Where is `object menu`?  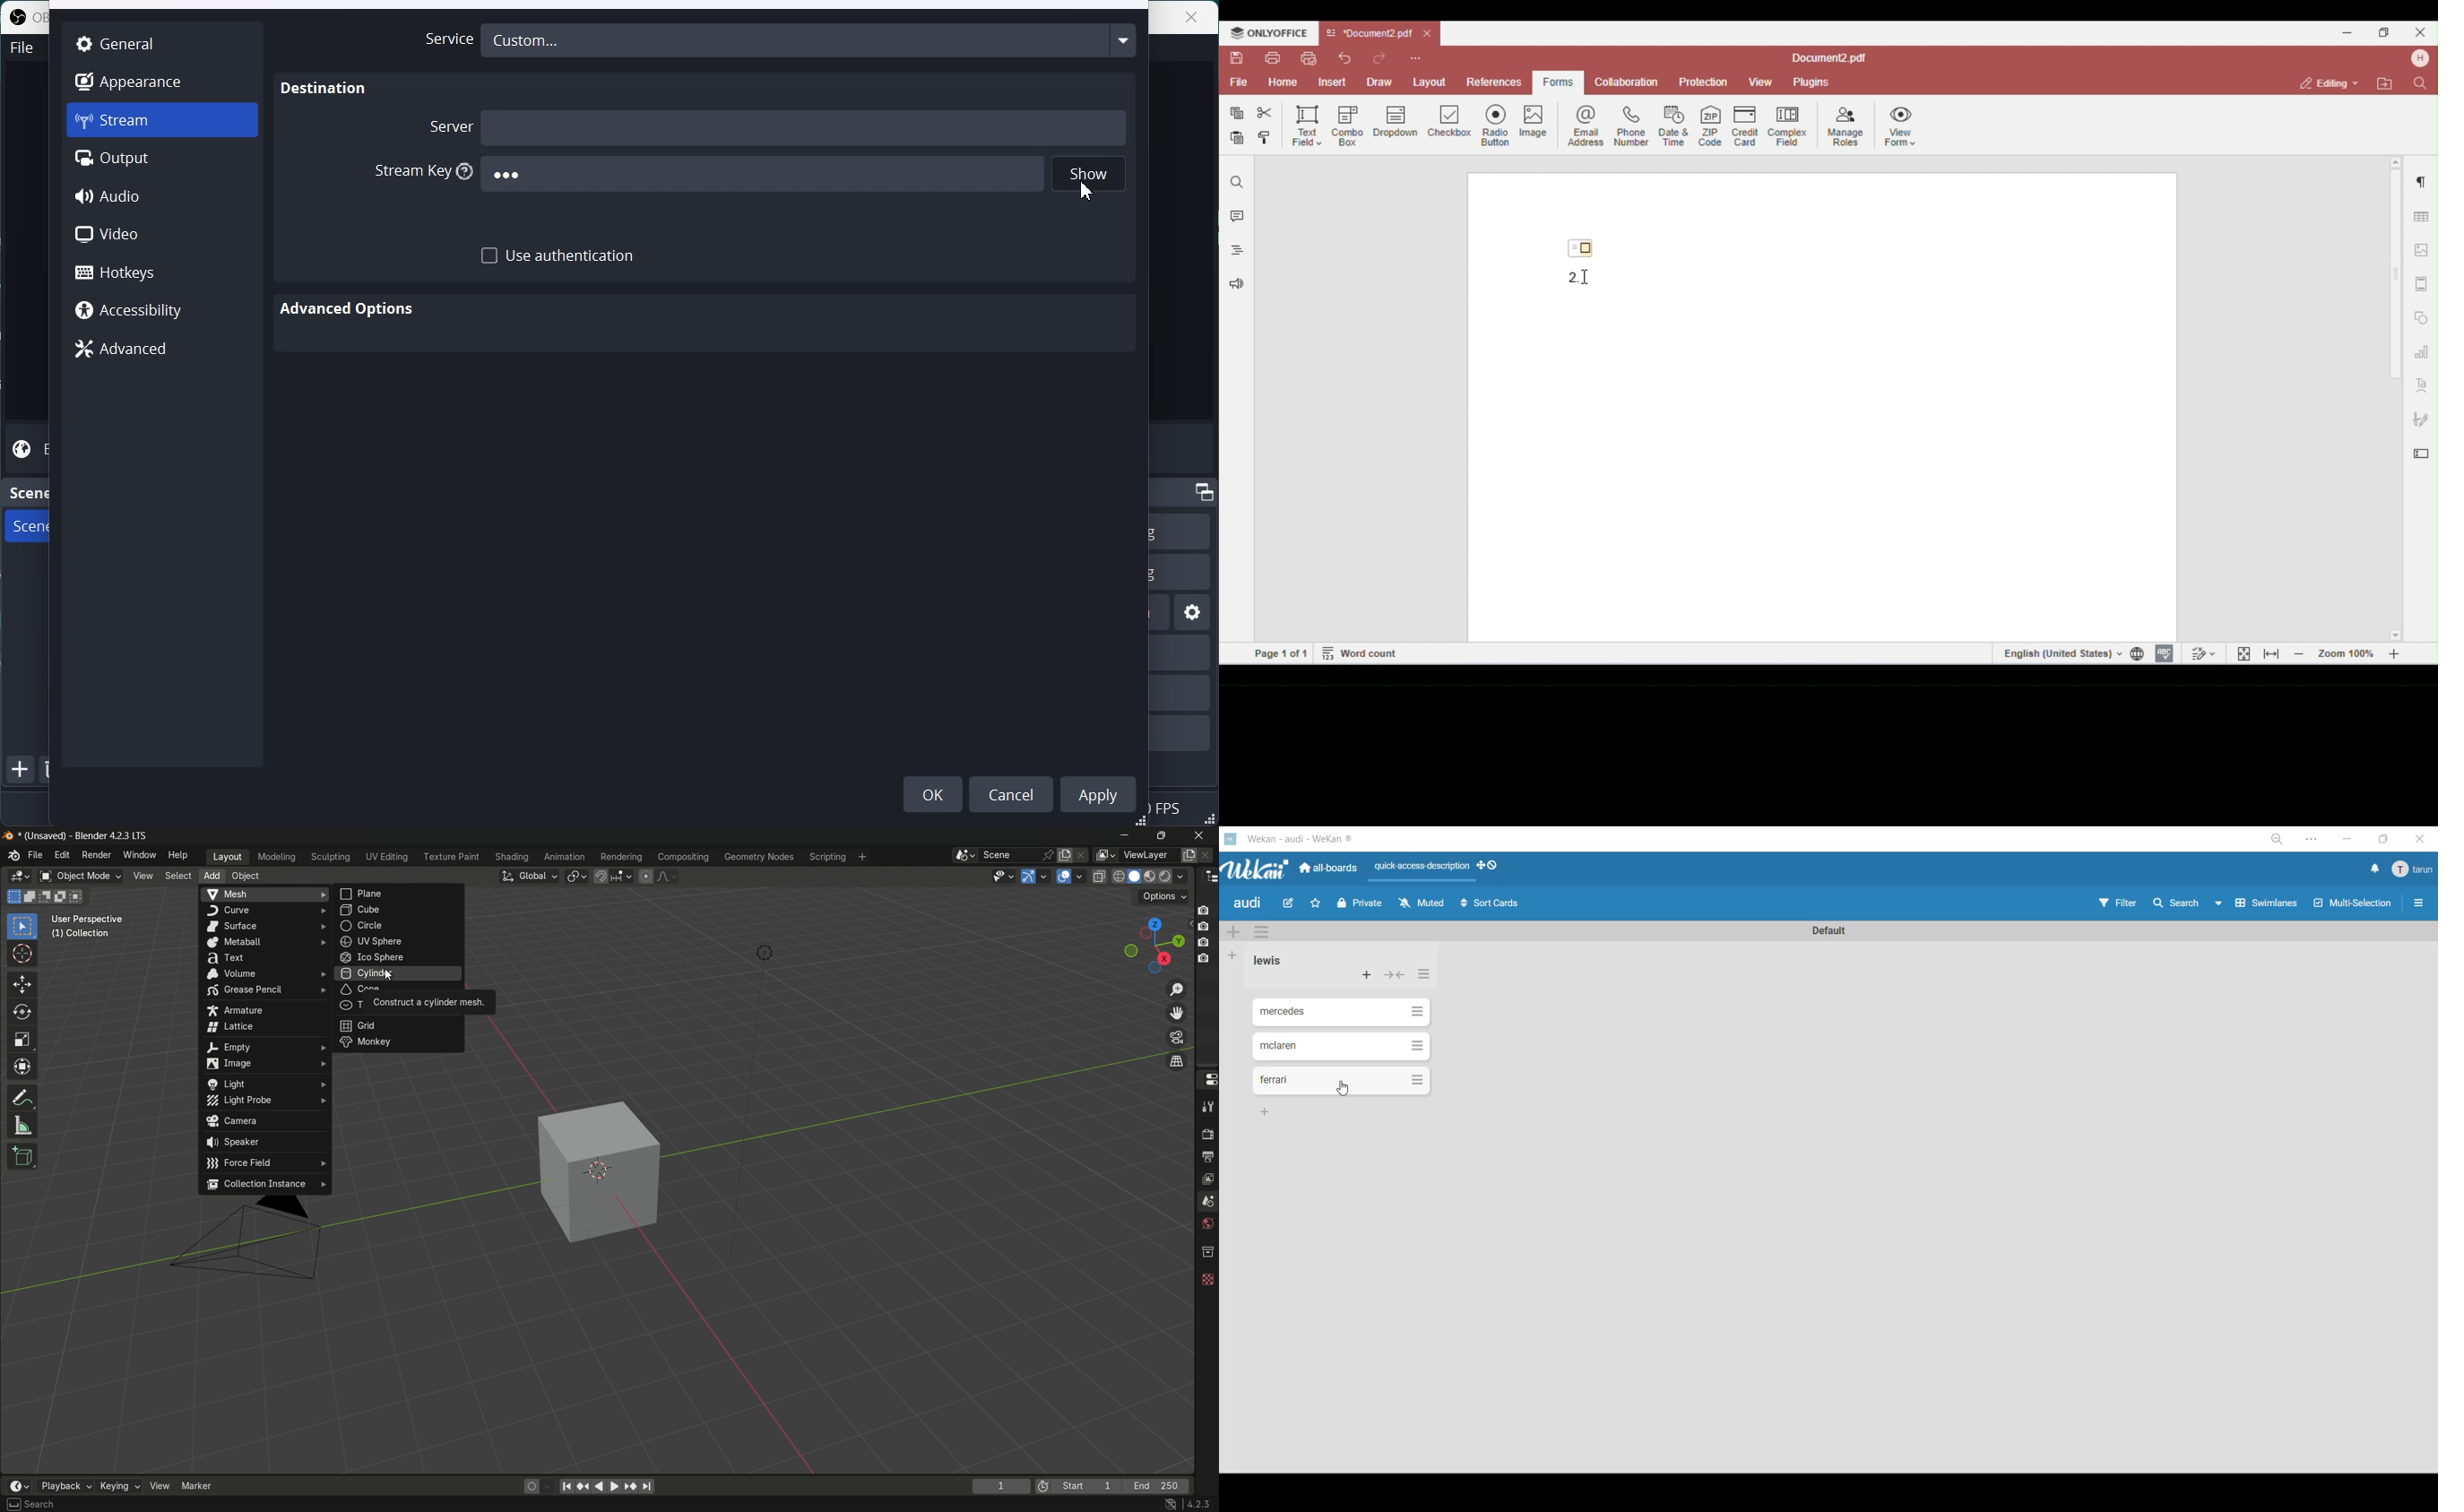 object menu is located at coordinates (247, 877).